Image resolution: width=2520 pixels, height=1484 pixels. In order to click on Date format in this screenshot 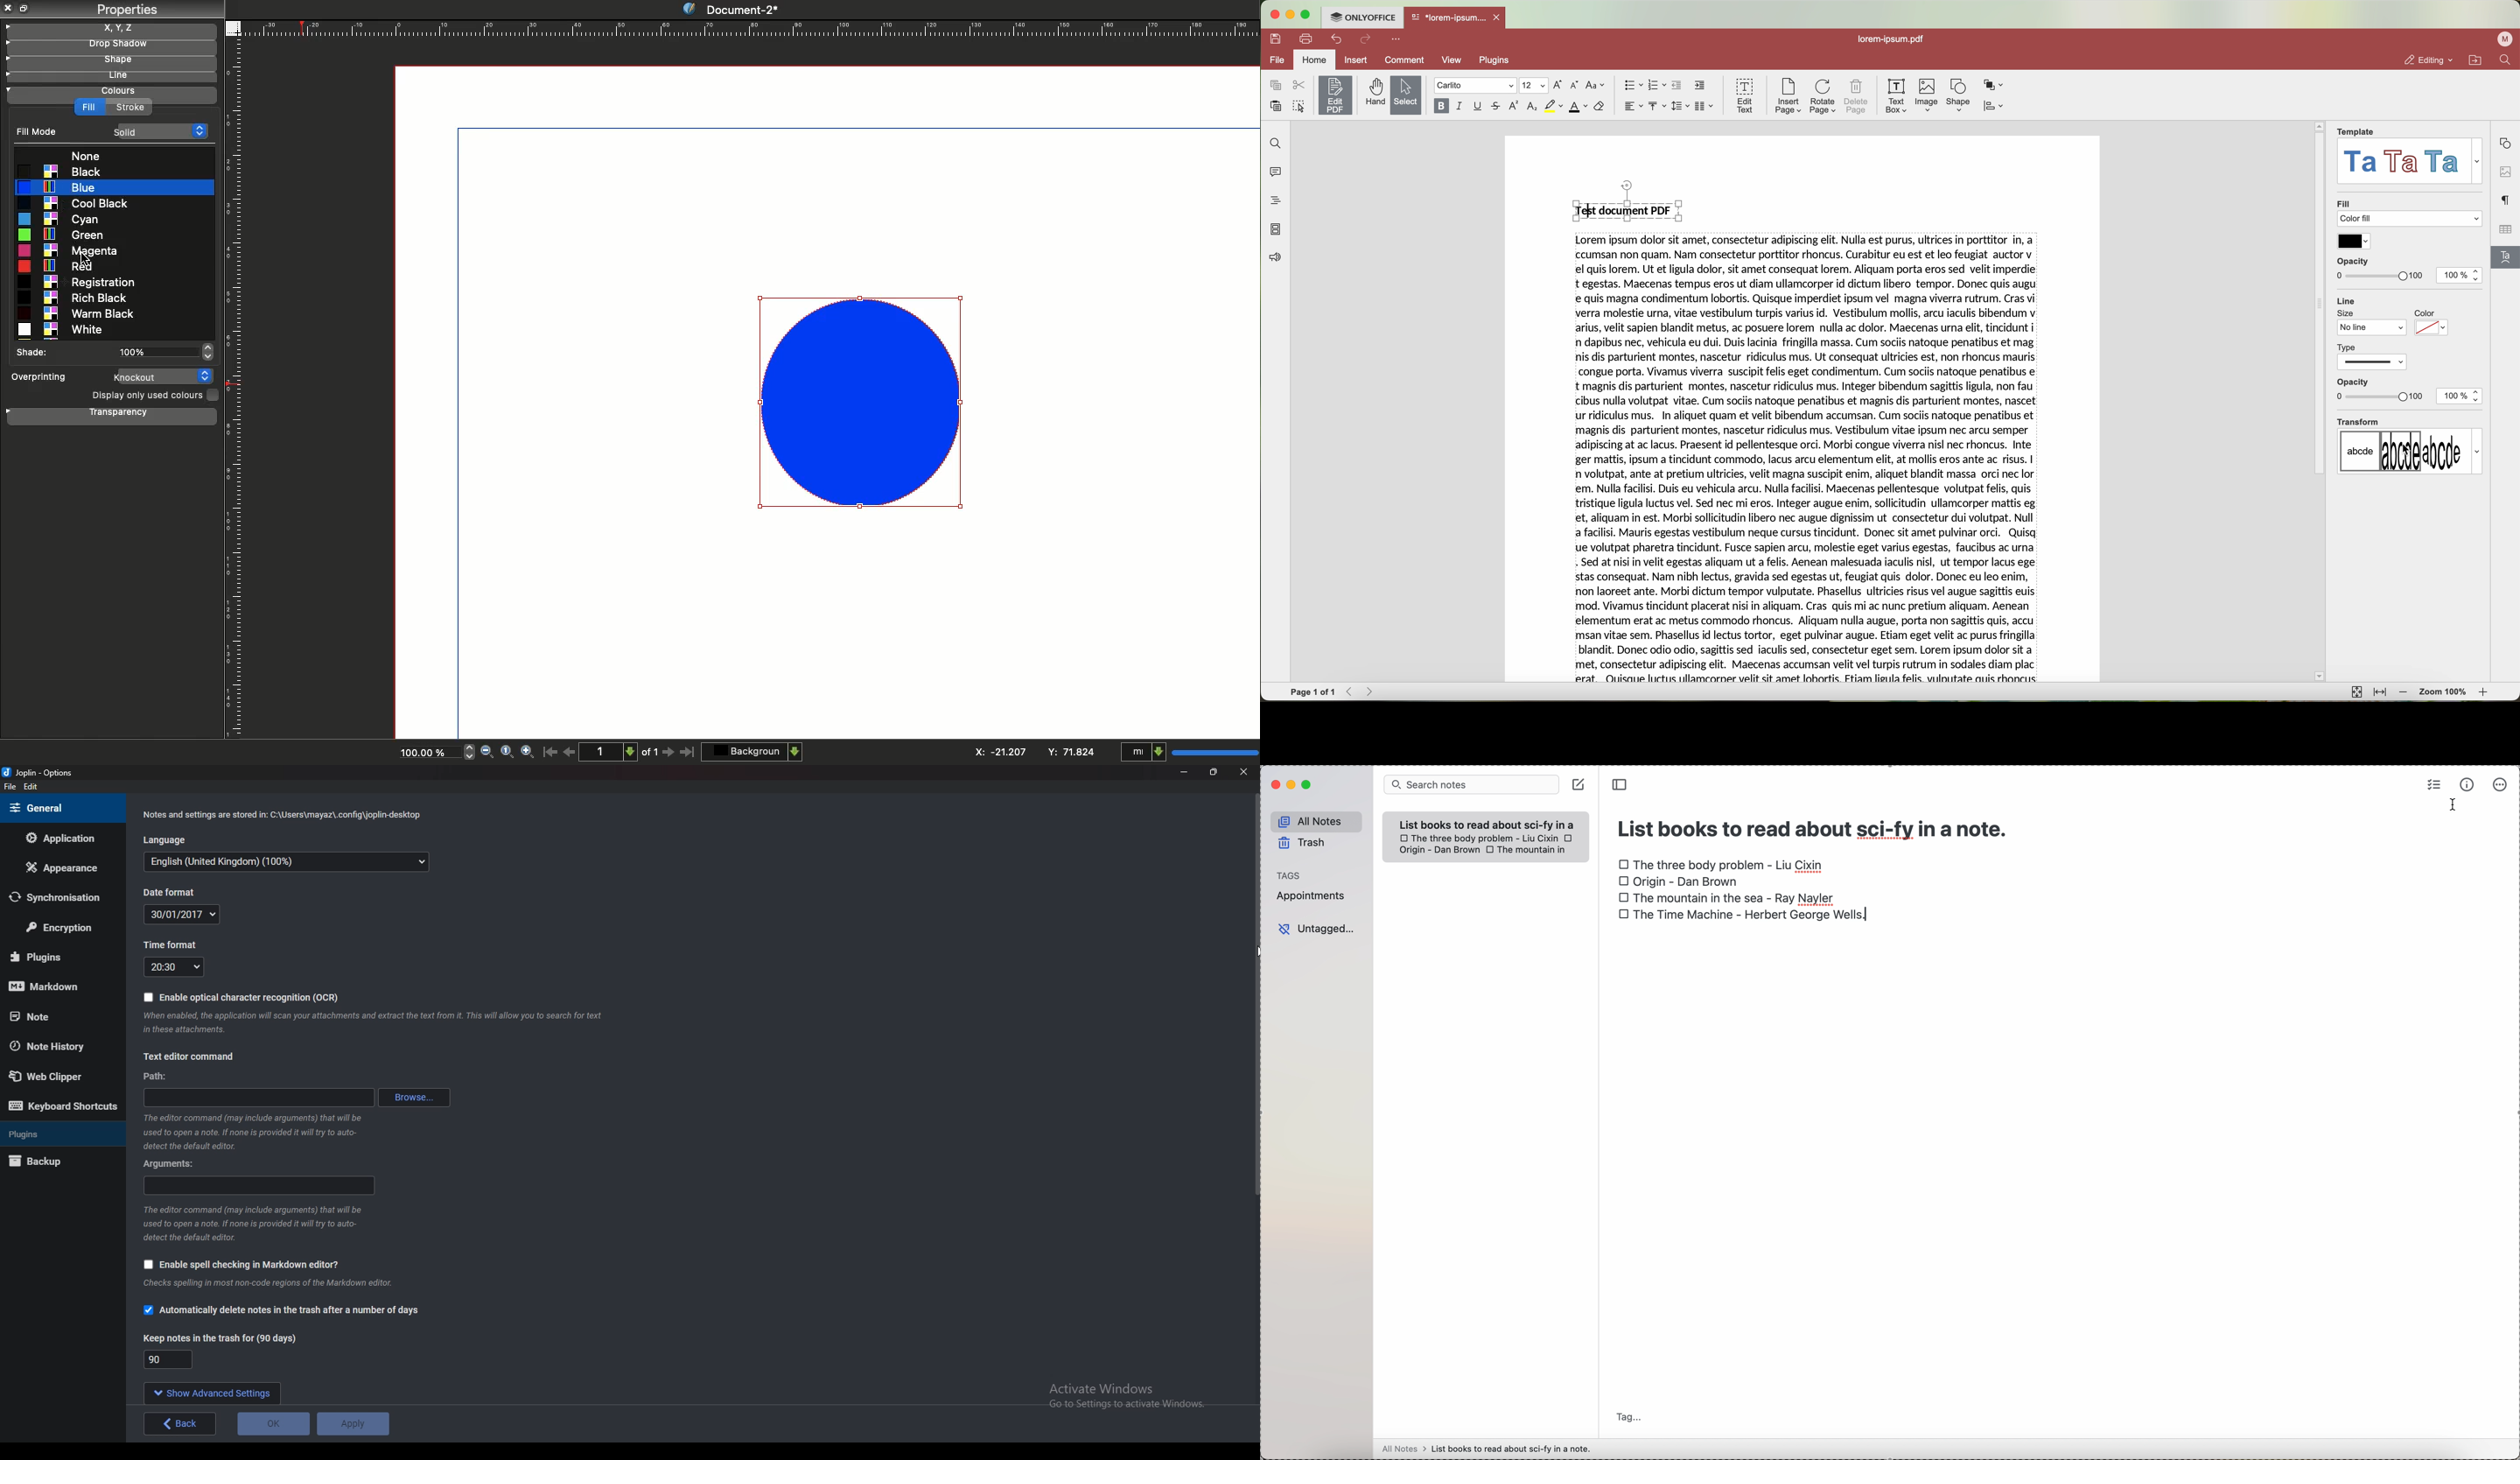, I will do `click(182, 914)`.